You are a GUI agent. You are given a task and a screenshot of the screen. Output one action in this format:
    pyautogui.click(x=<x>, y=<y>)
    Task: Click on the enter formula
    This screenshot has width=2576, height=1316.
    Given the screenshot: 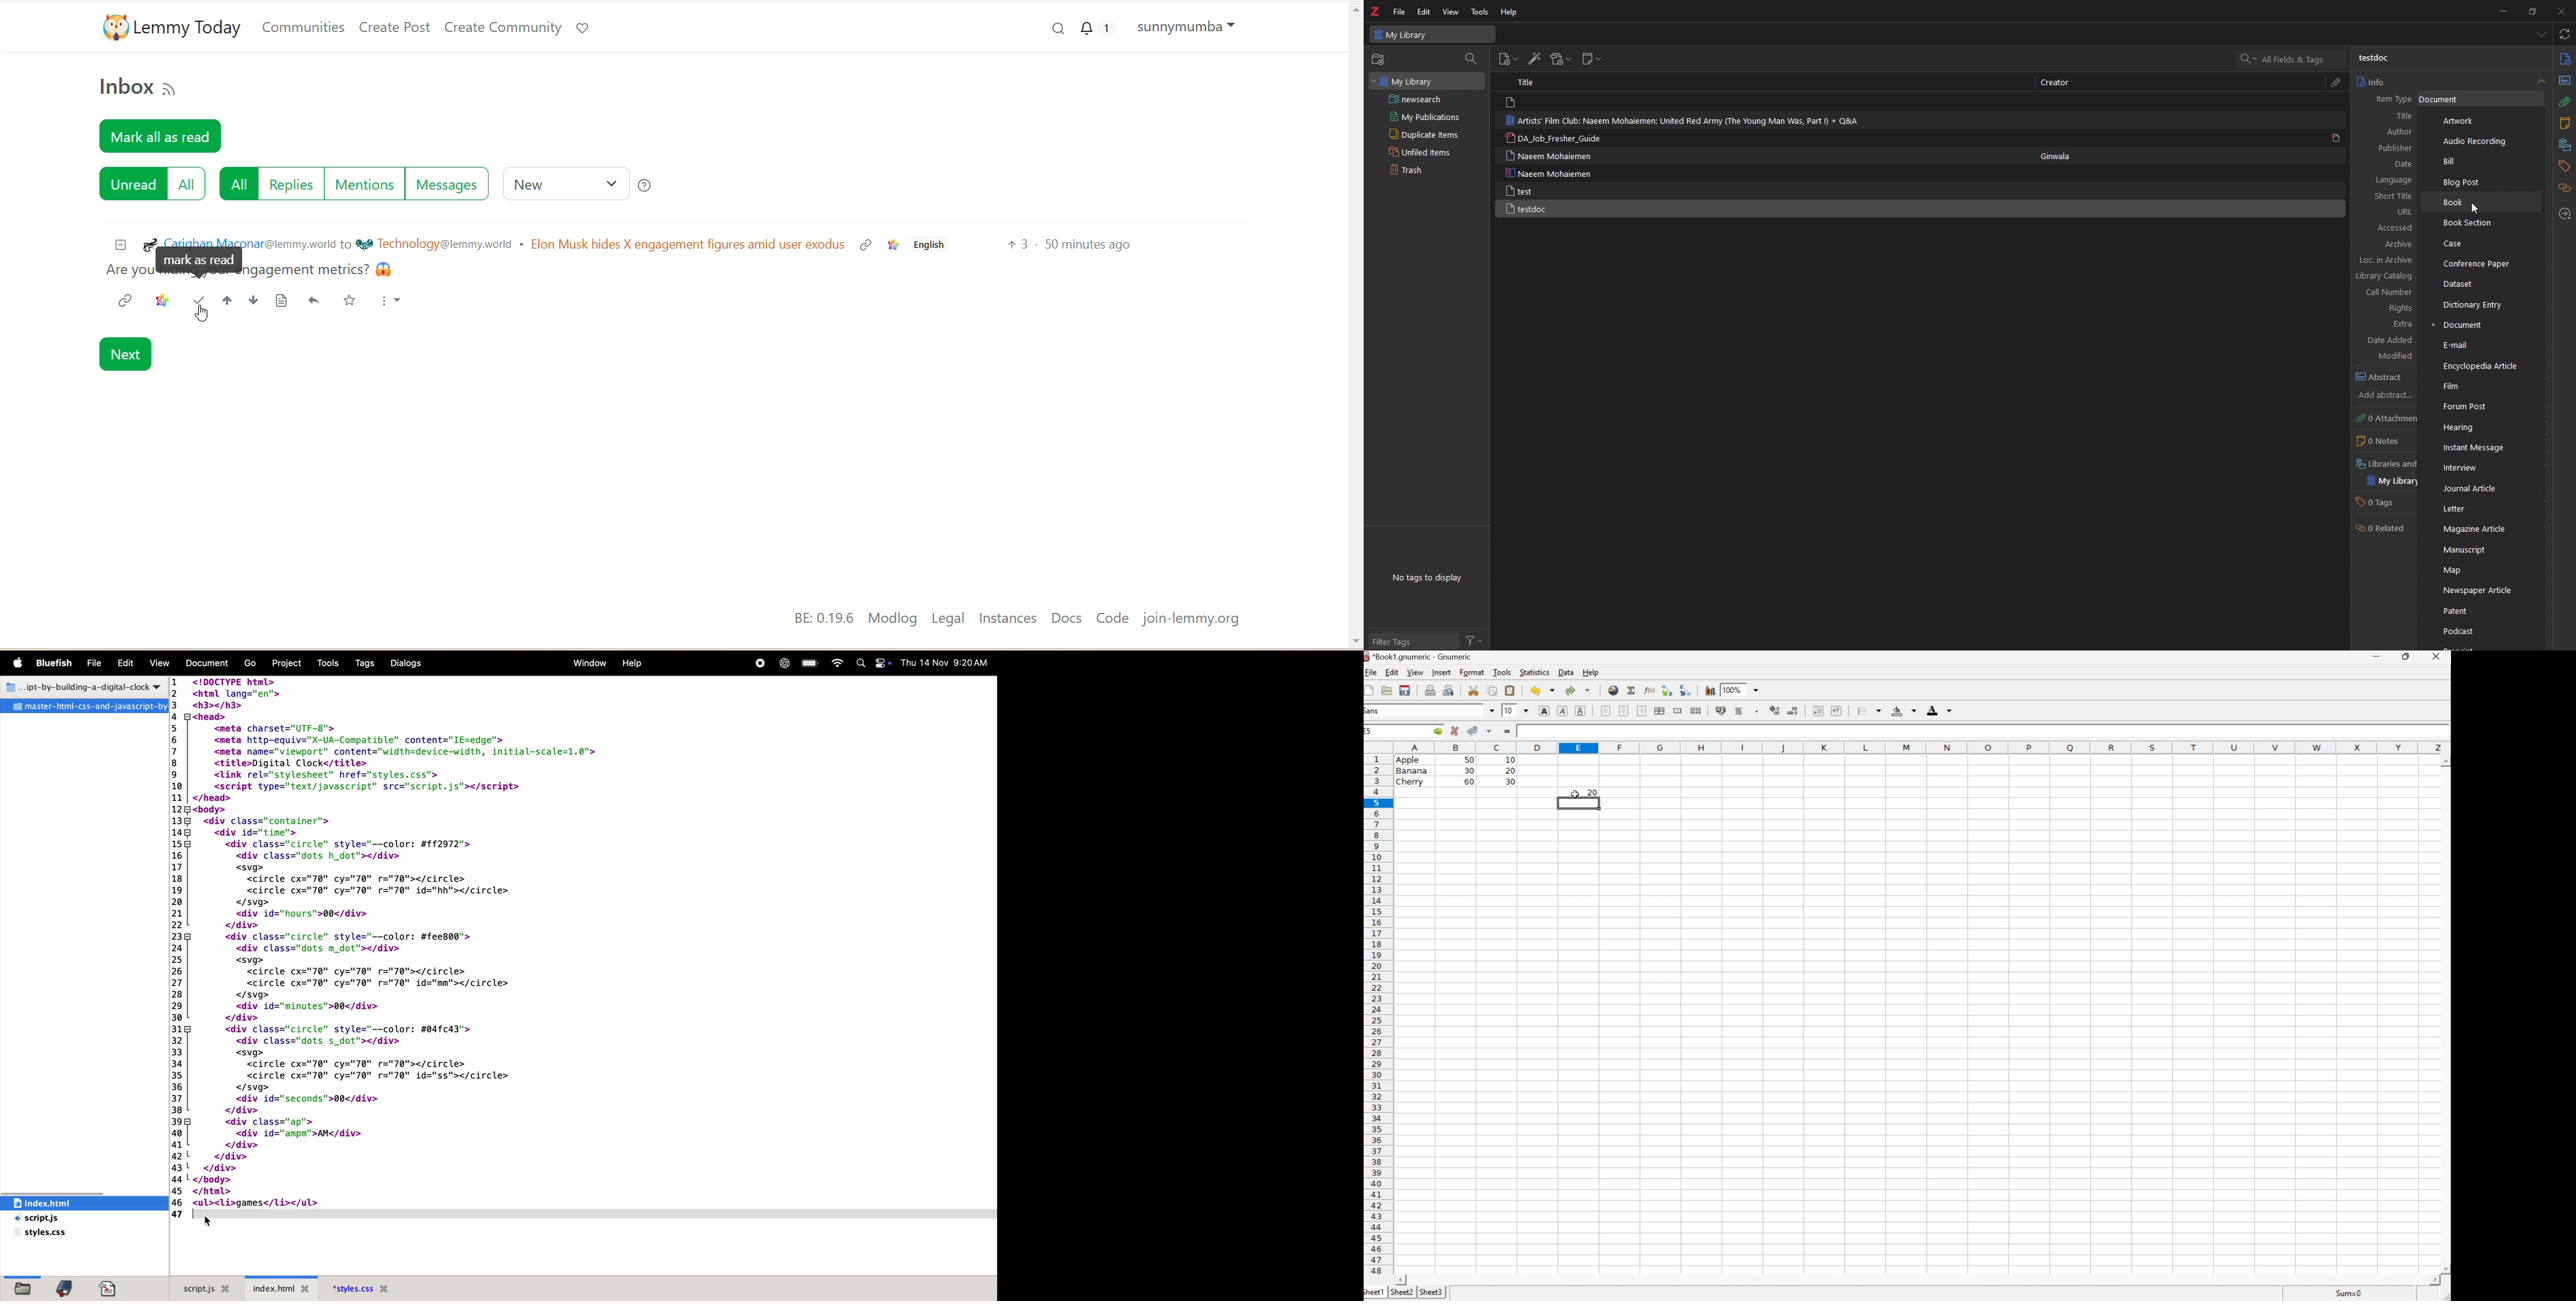 What is the action you would take?
    pyautogui.click(x=1508, y=731)
    